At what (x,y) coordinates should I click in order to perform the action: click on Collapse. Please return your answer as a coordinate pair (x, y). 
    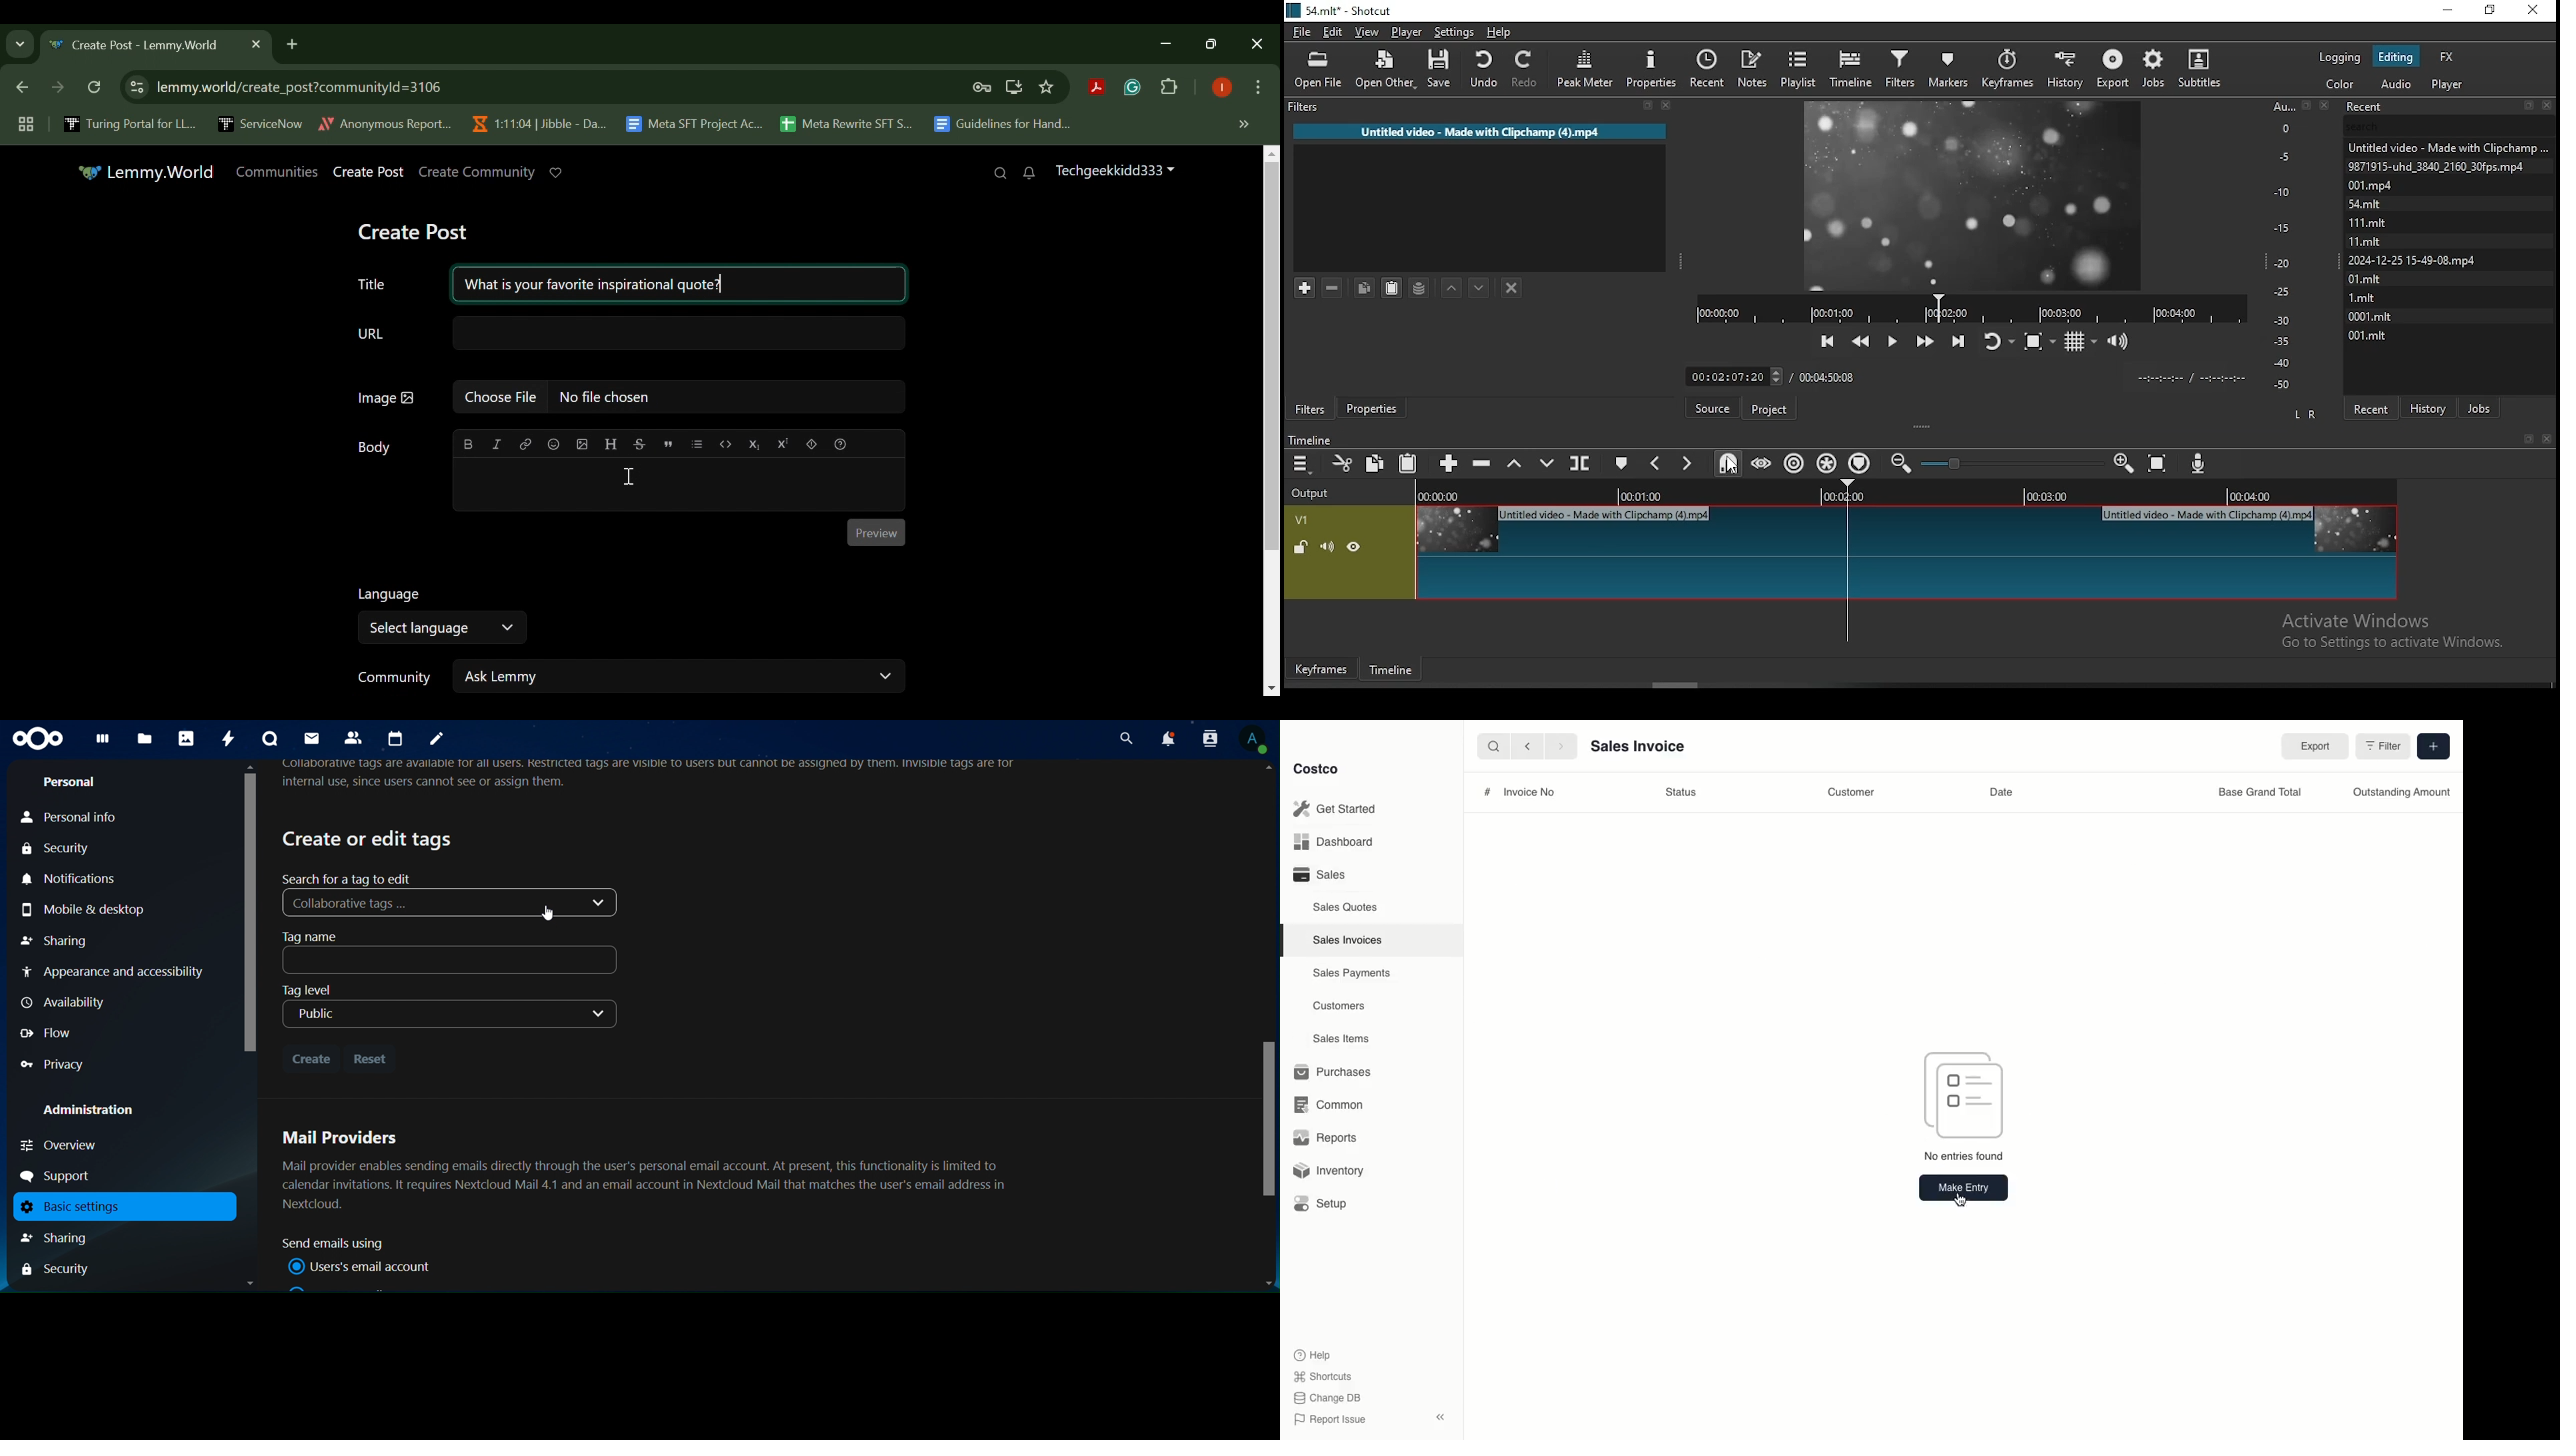
    Looking at the image, I should click on (1442, 1418).